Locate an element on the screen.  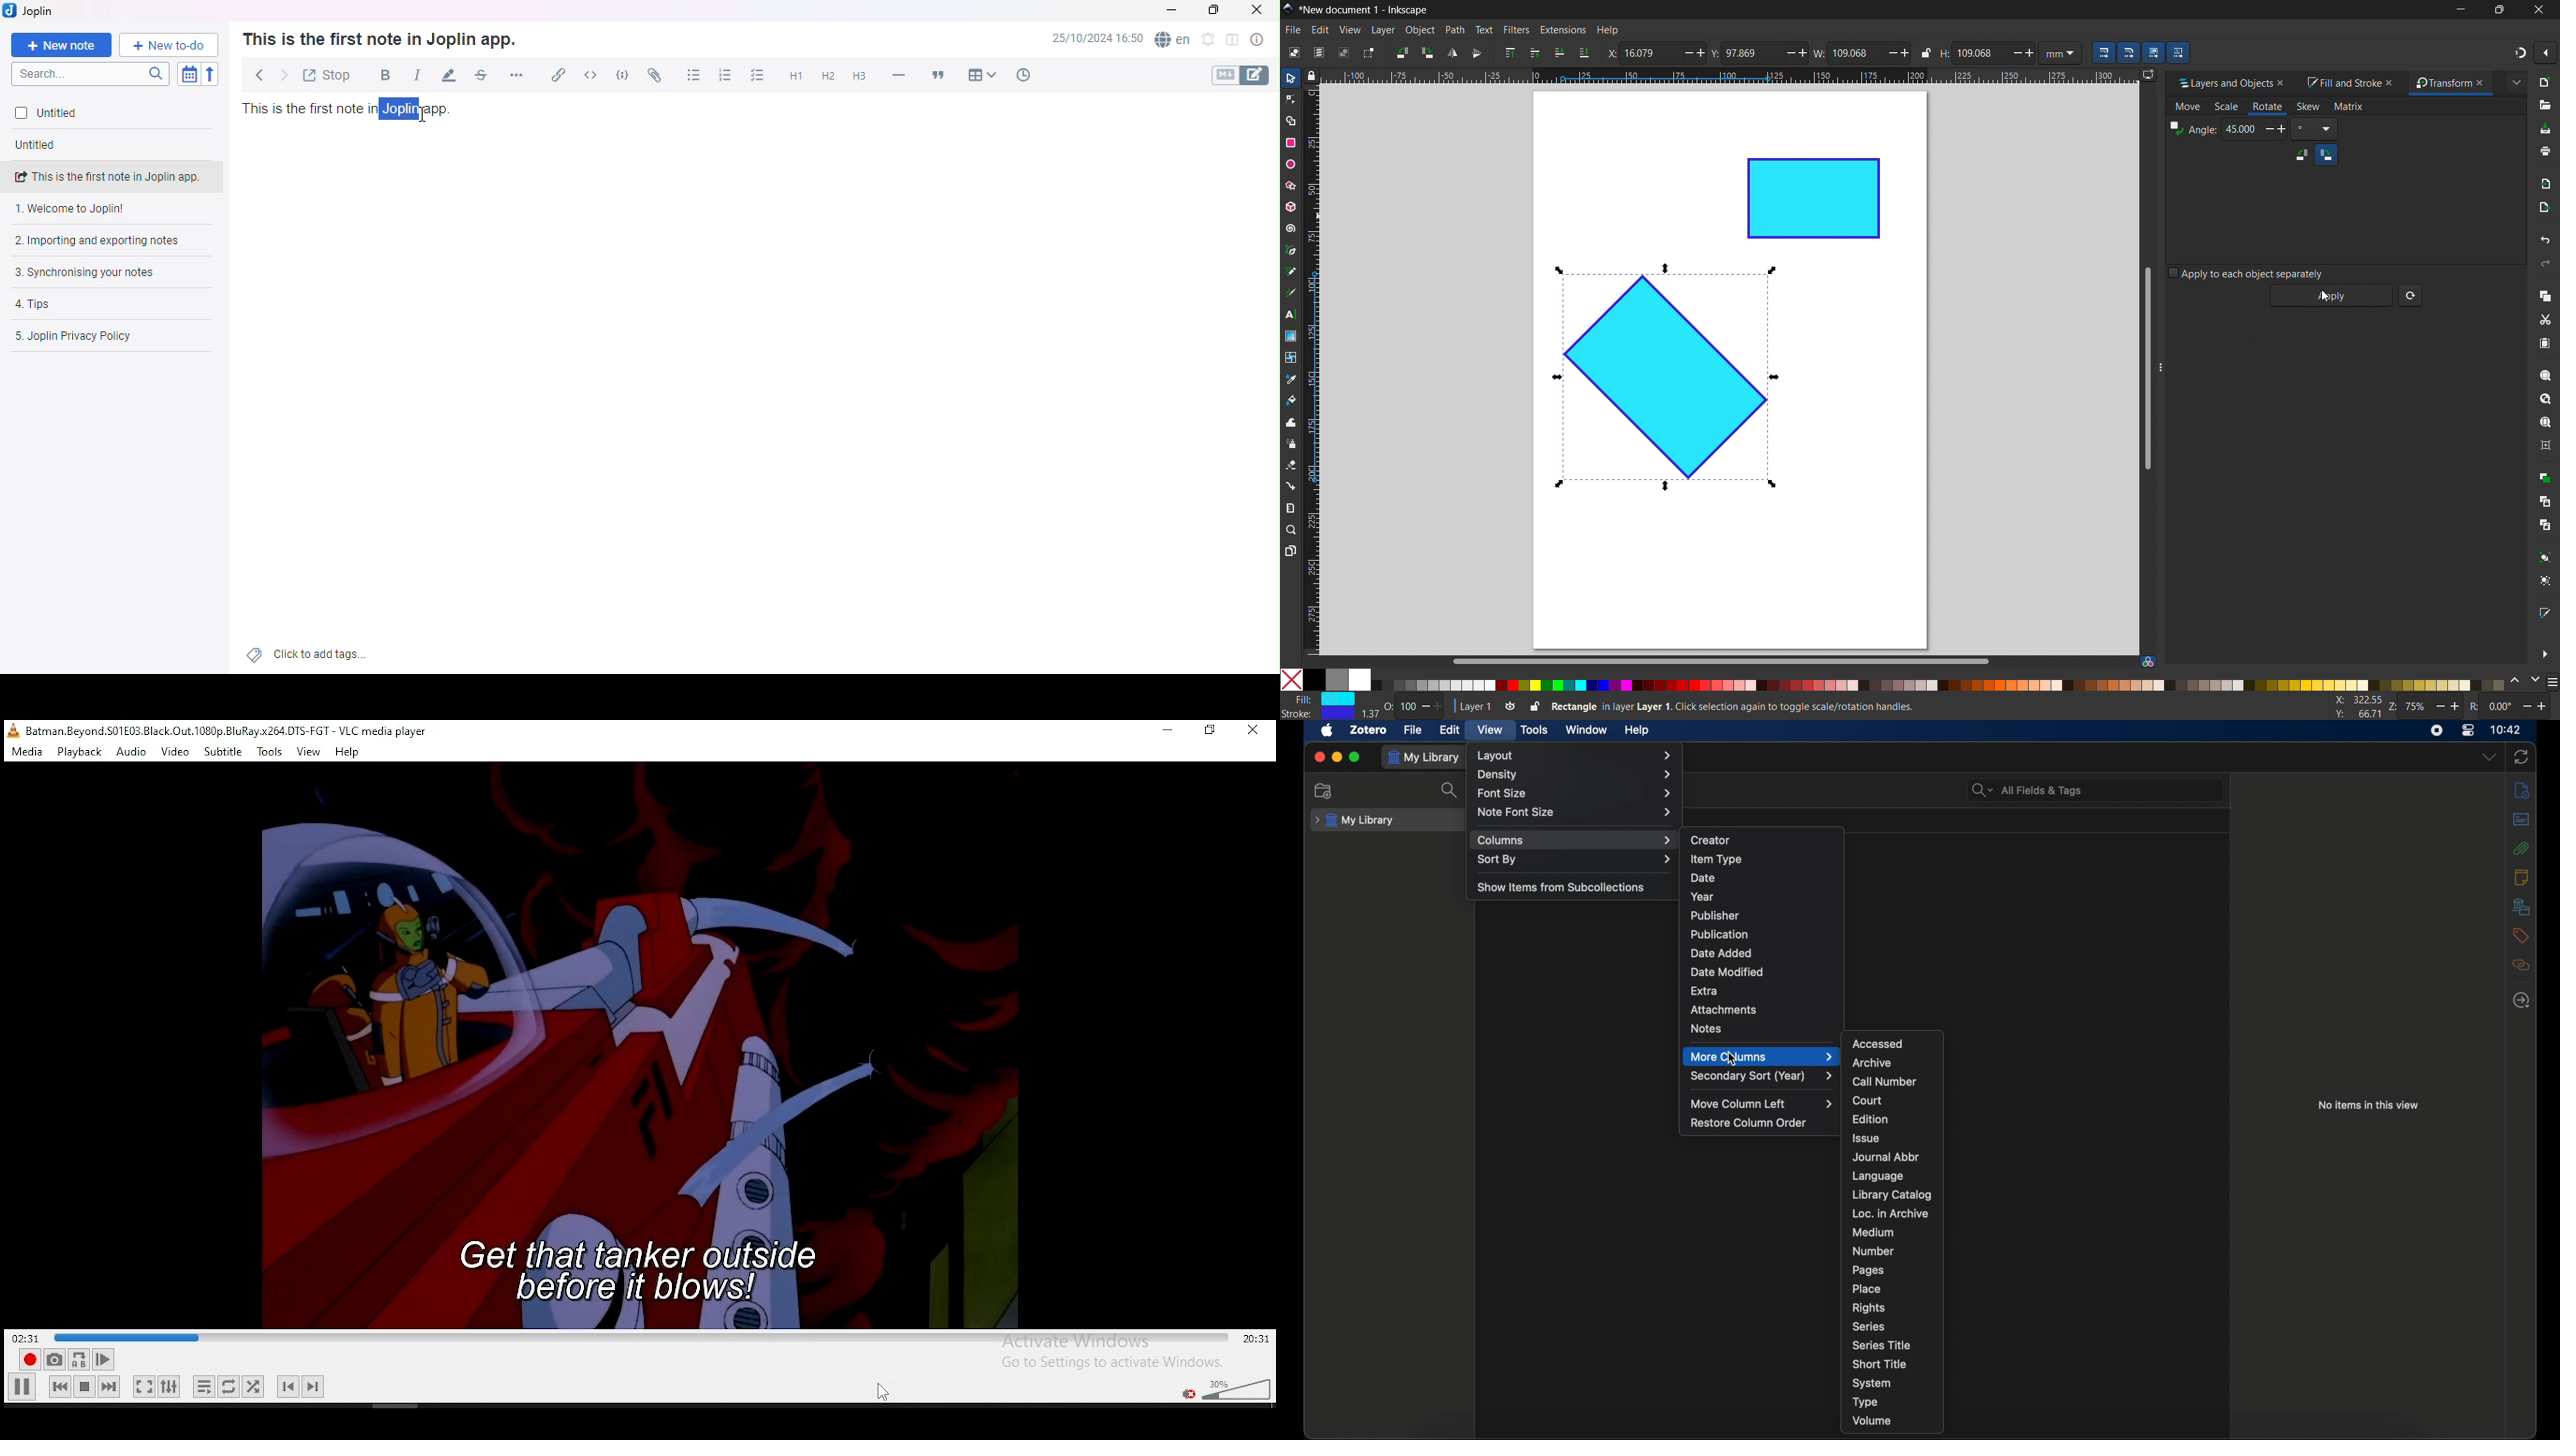
Welcome note is located at coordinates (109, 210).